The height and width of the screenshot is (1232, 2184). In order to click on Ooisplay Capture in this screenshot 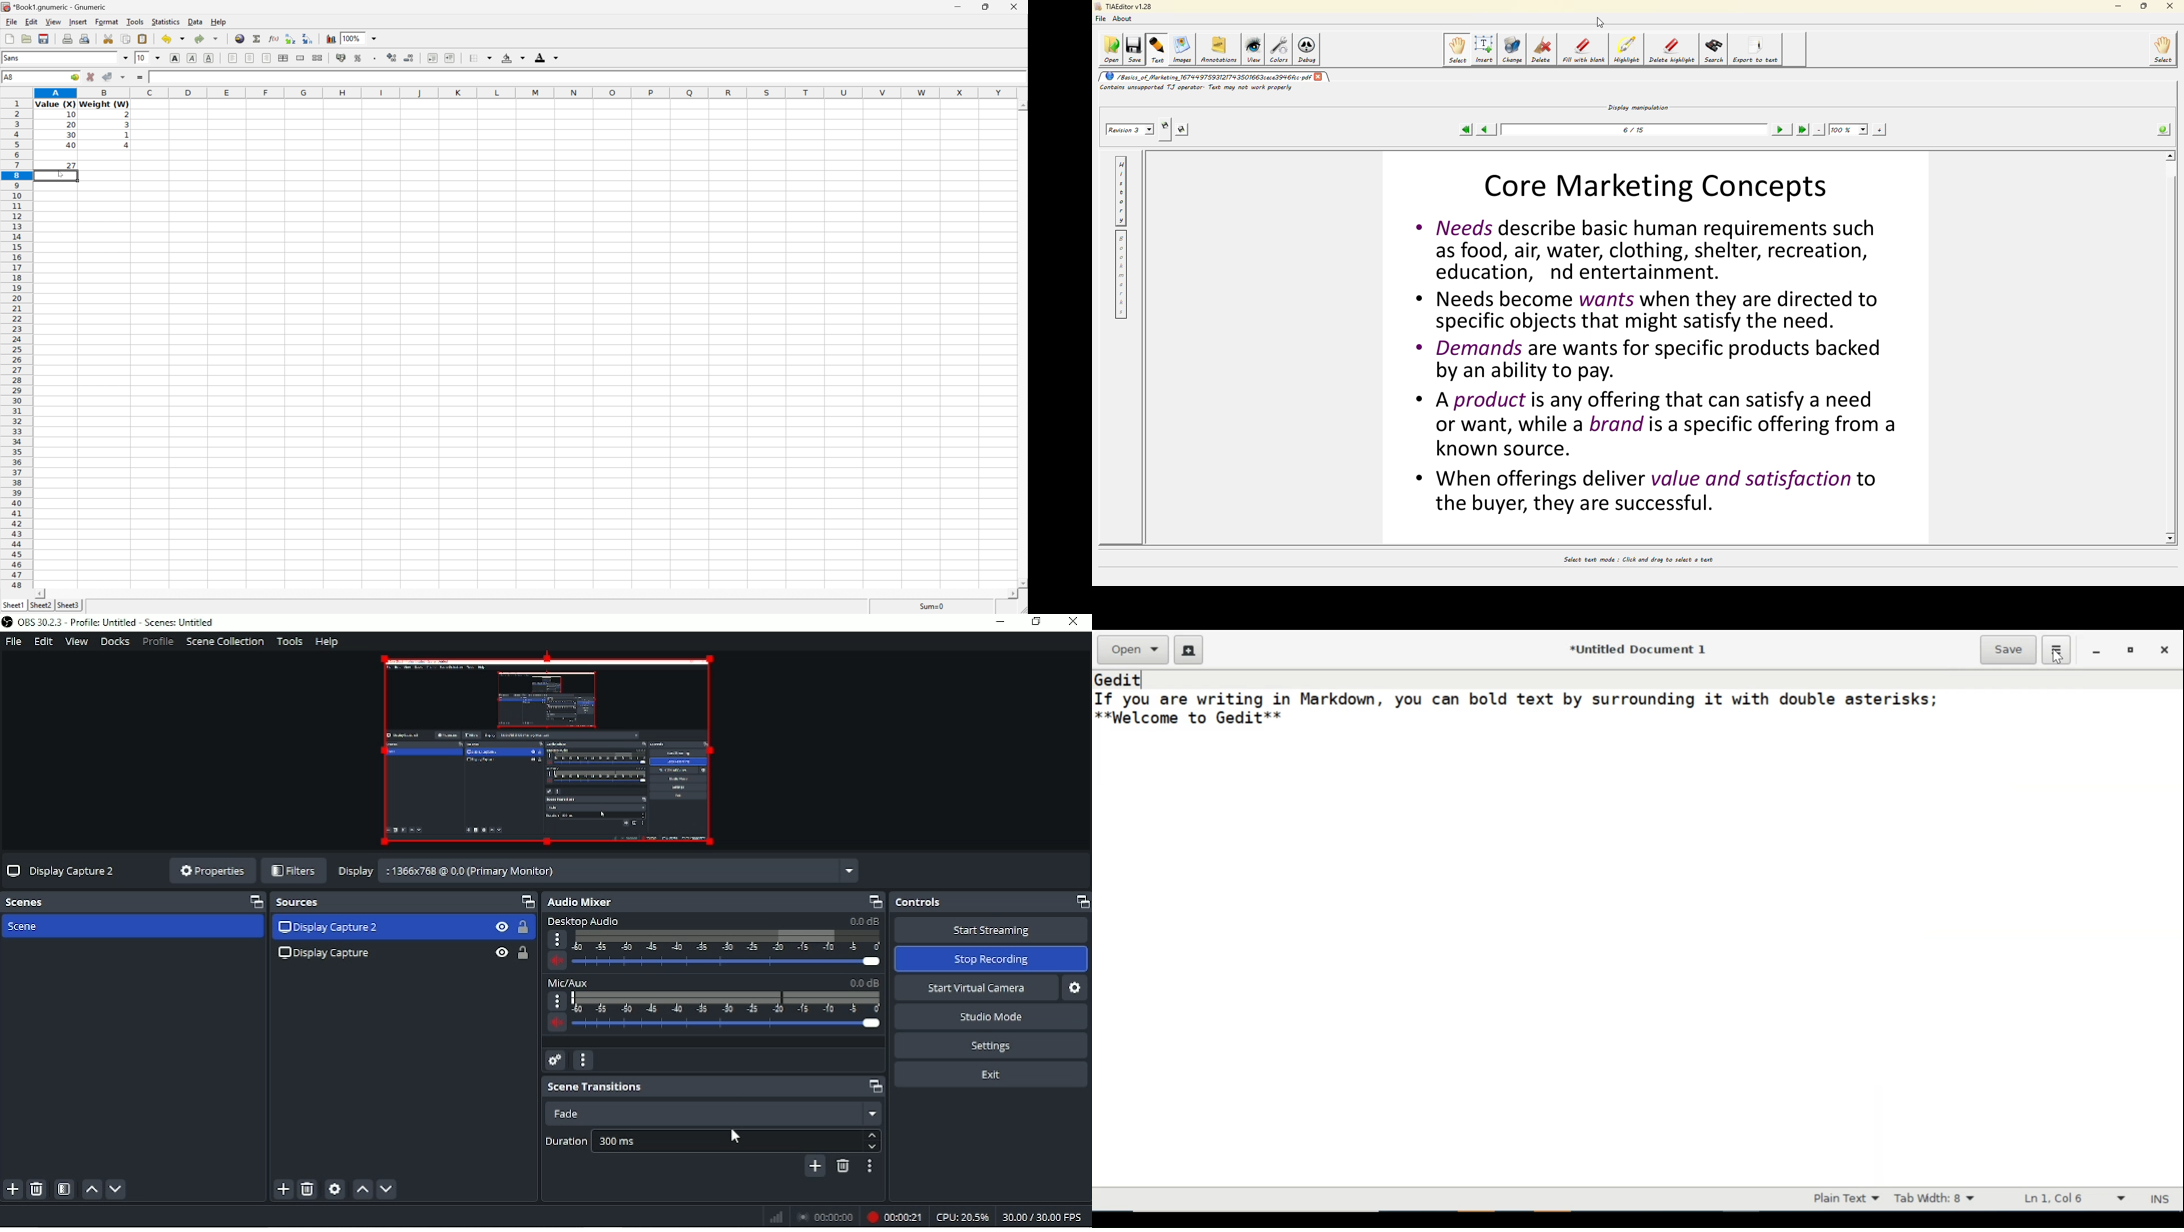, I will do `click(331, 954)`.